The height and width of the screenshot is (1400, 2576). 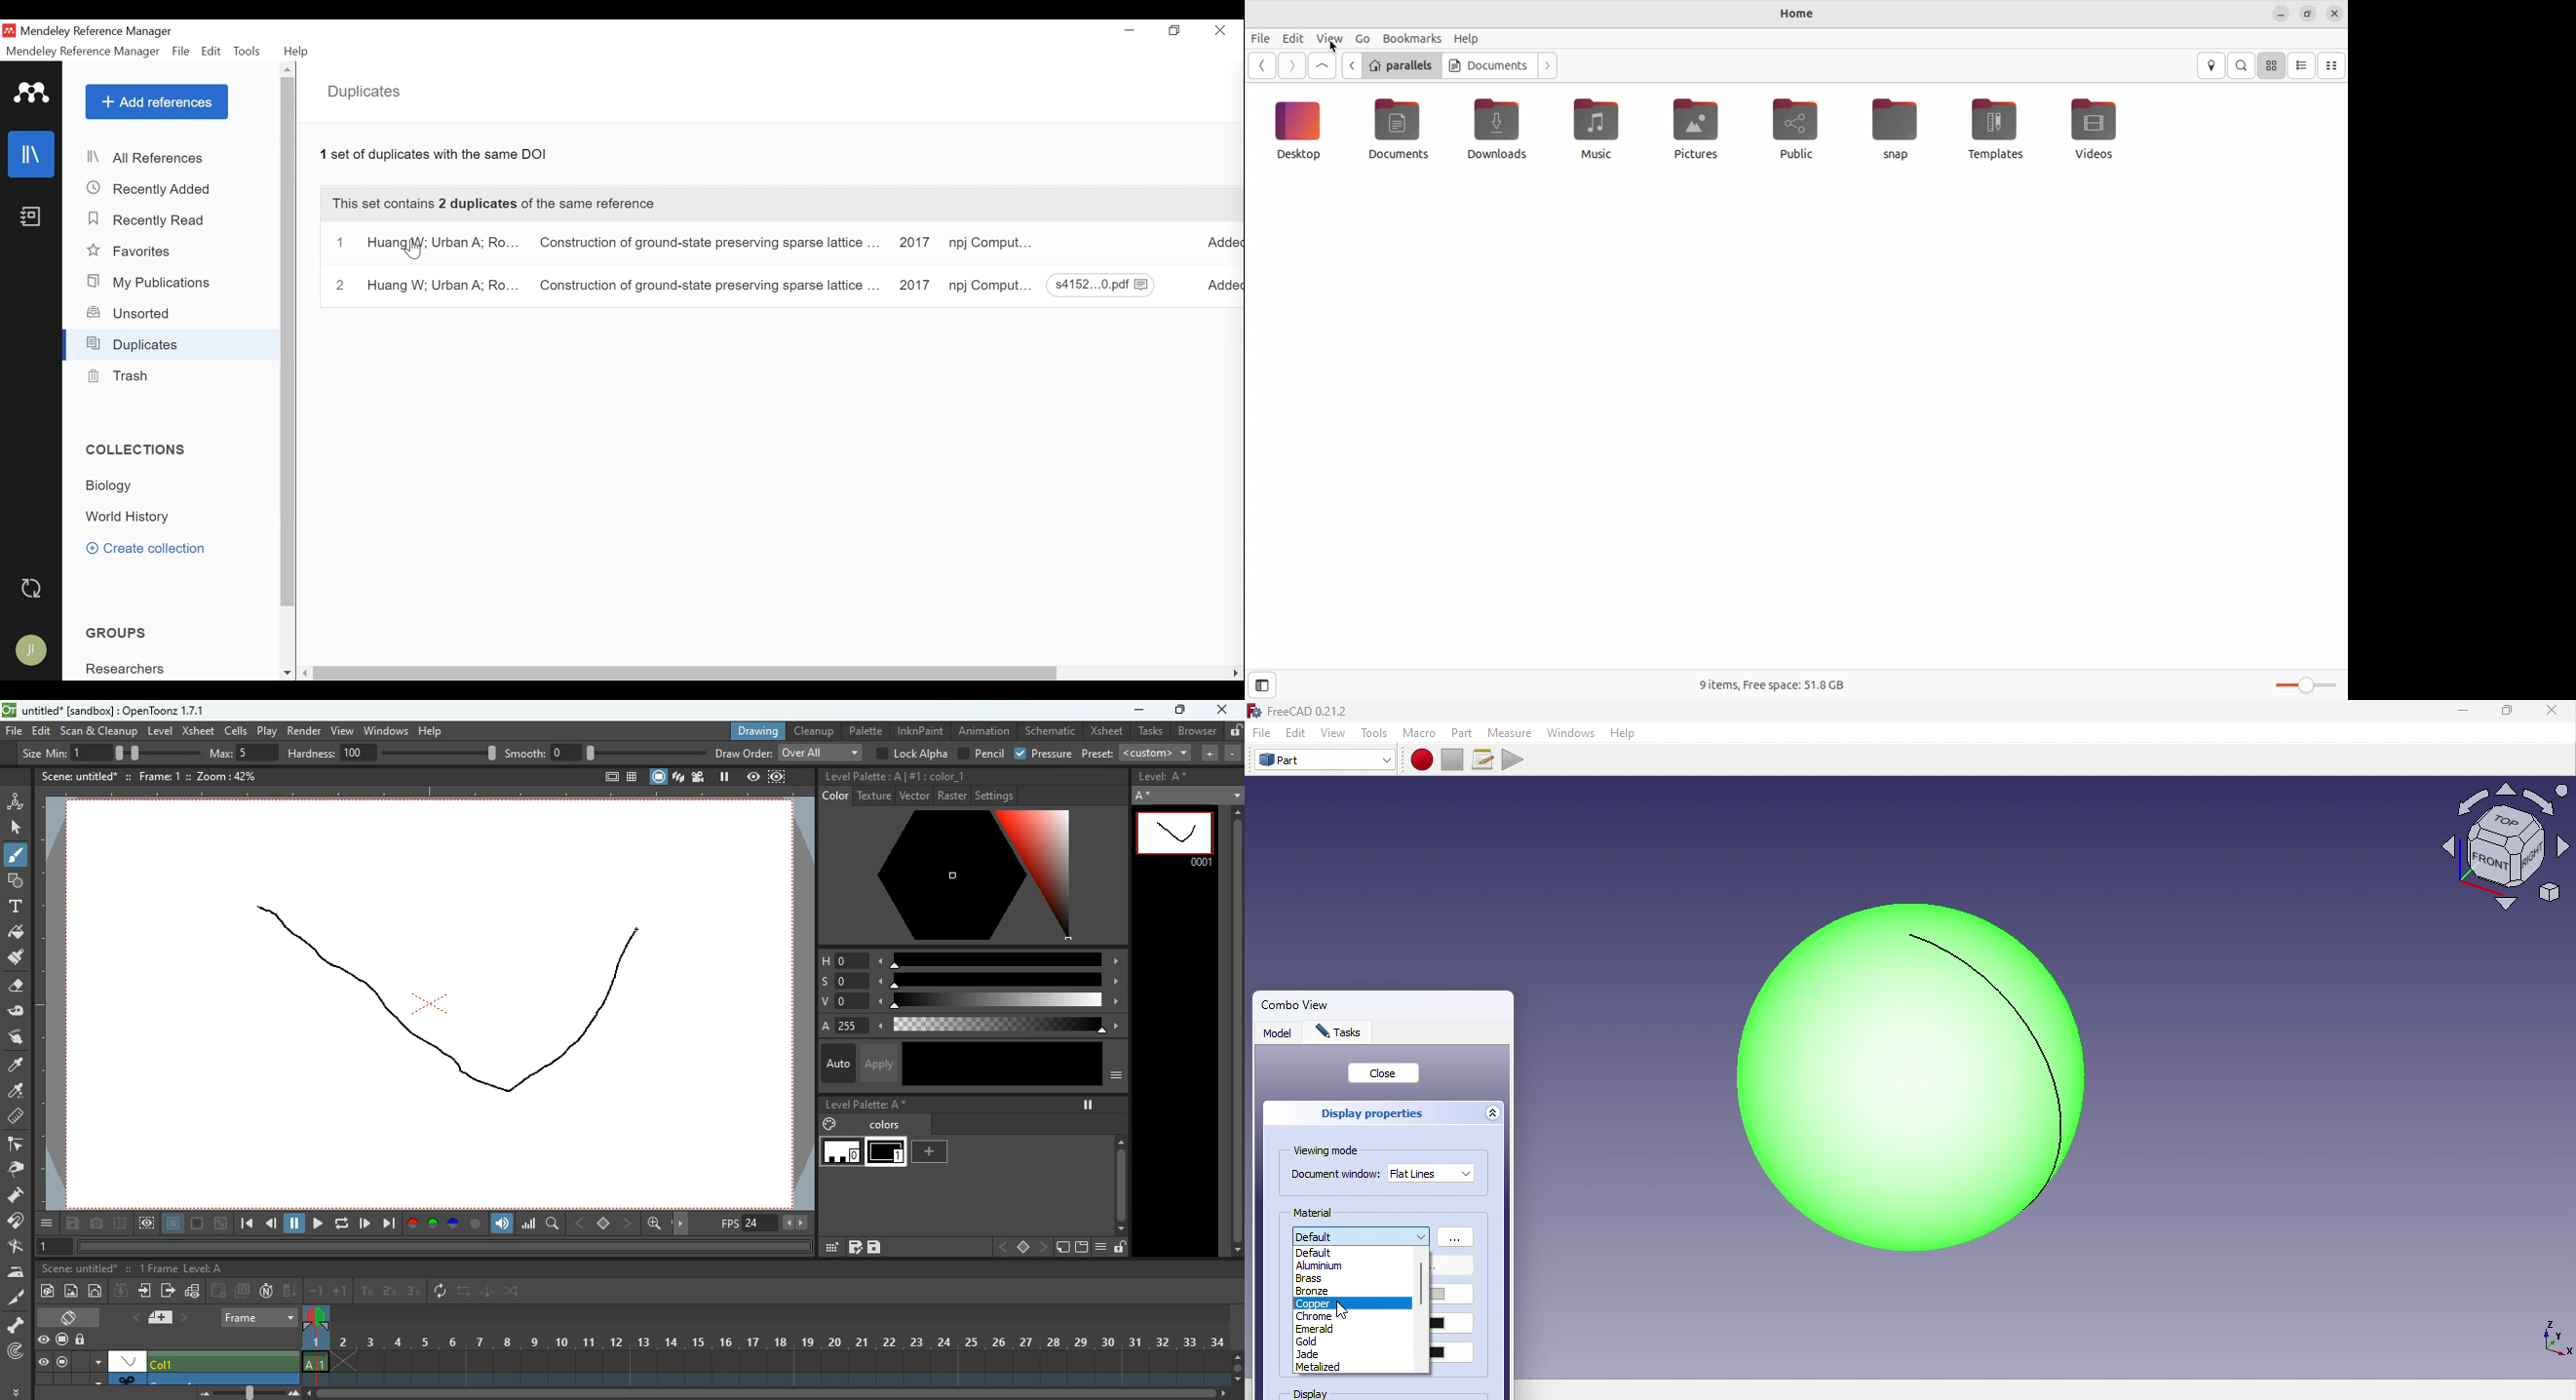 What do you see at coordinates (341, 1292) in the screenshot?
I see `+1` at bounding box center [341, 1292].